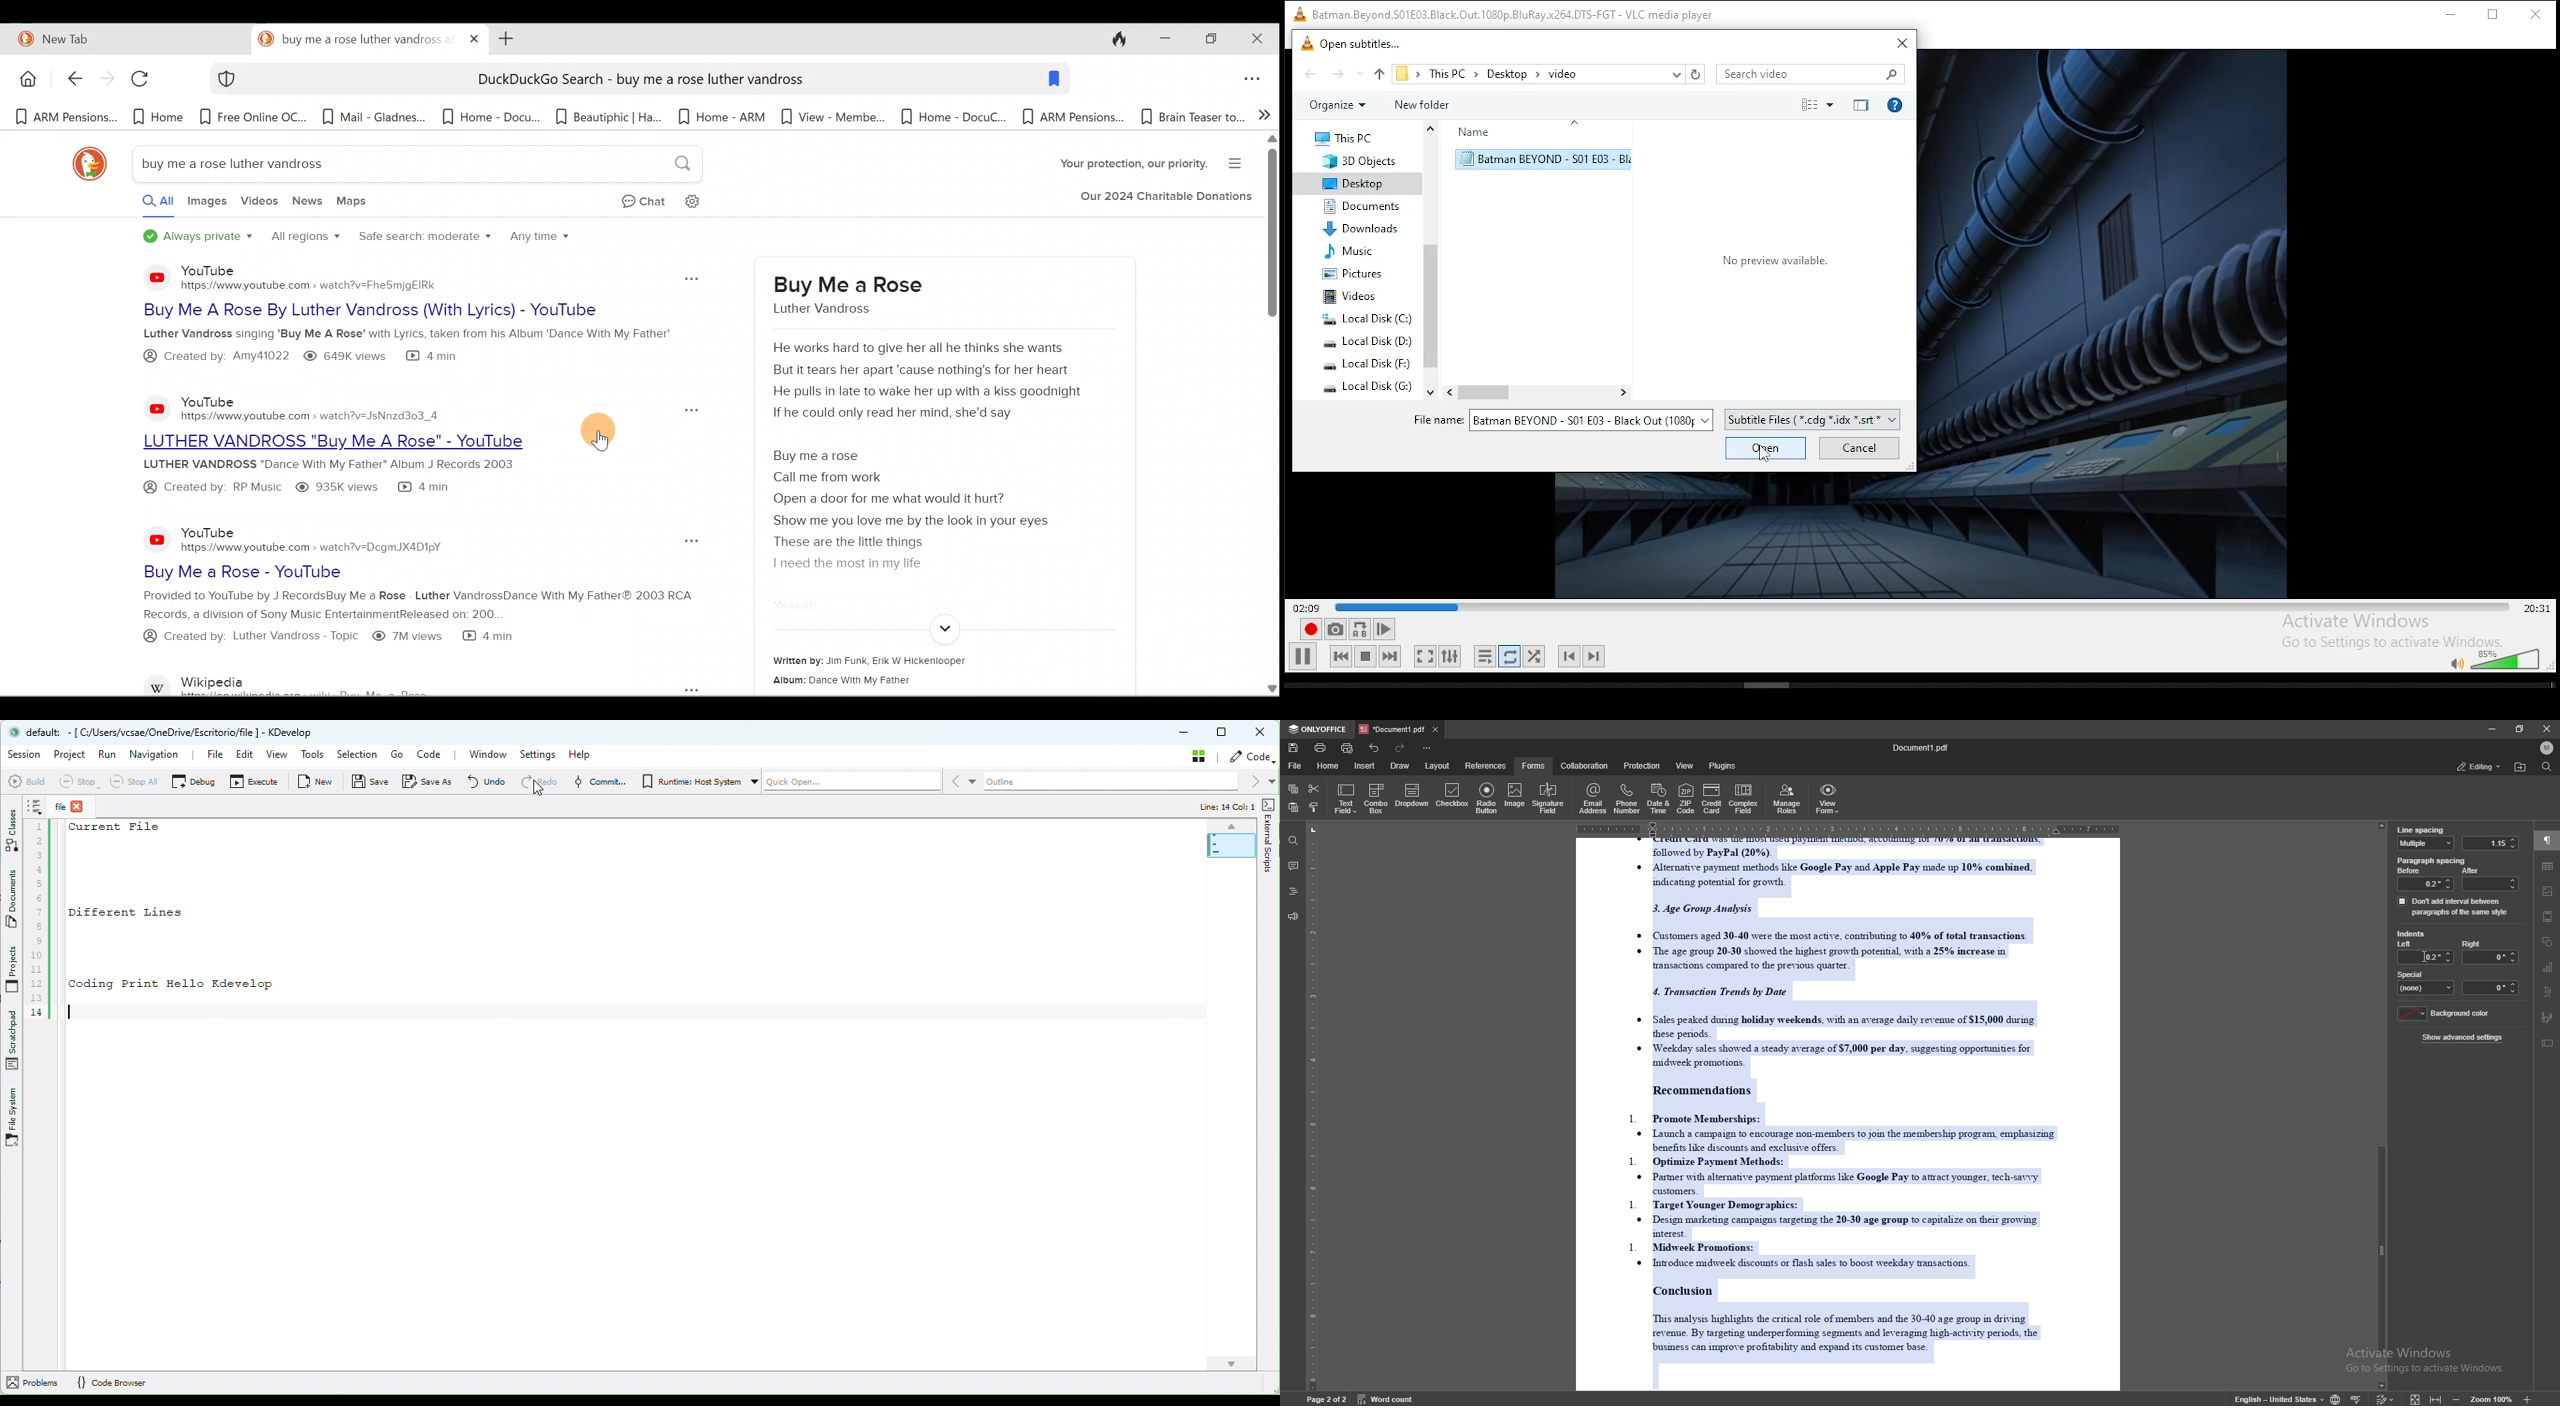 The height and width of the screenshot is (1428, 2576). Describe the element at coordinates (1712, 798) in the screenshot. I see `credit card` at that location.